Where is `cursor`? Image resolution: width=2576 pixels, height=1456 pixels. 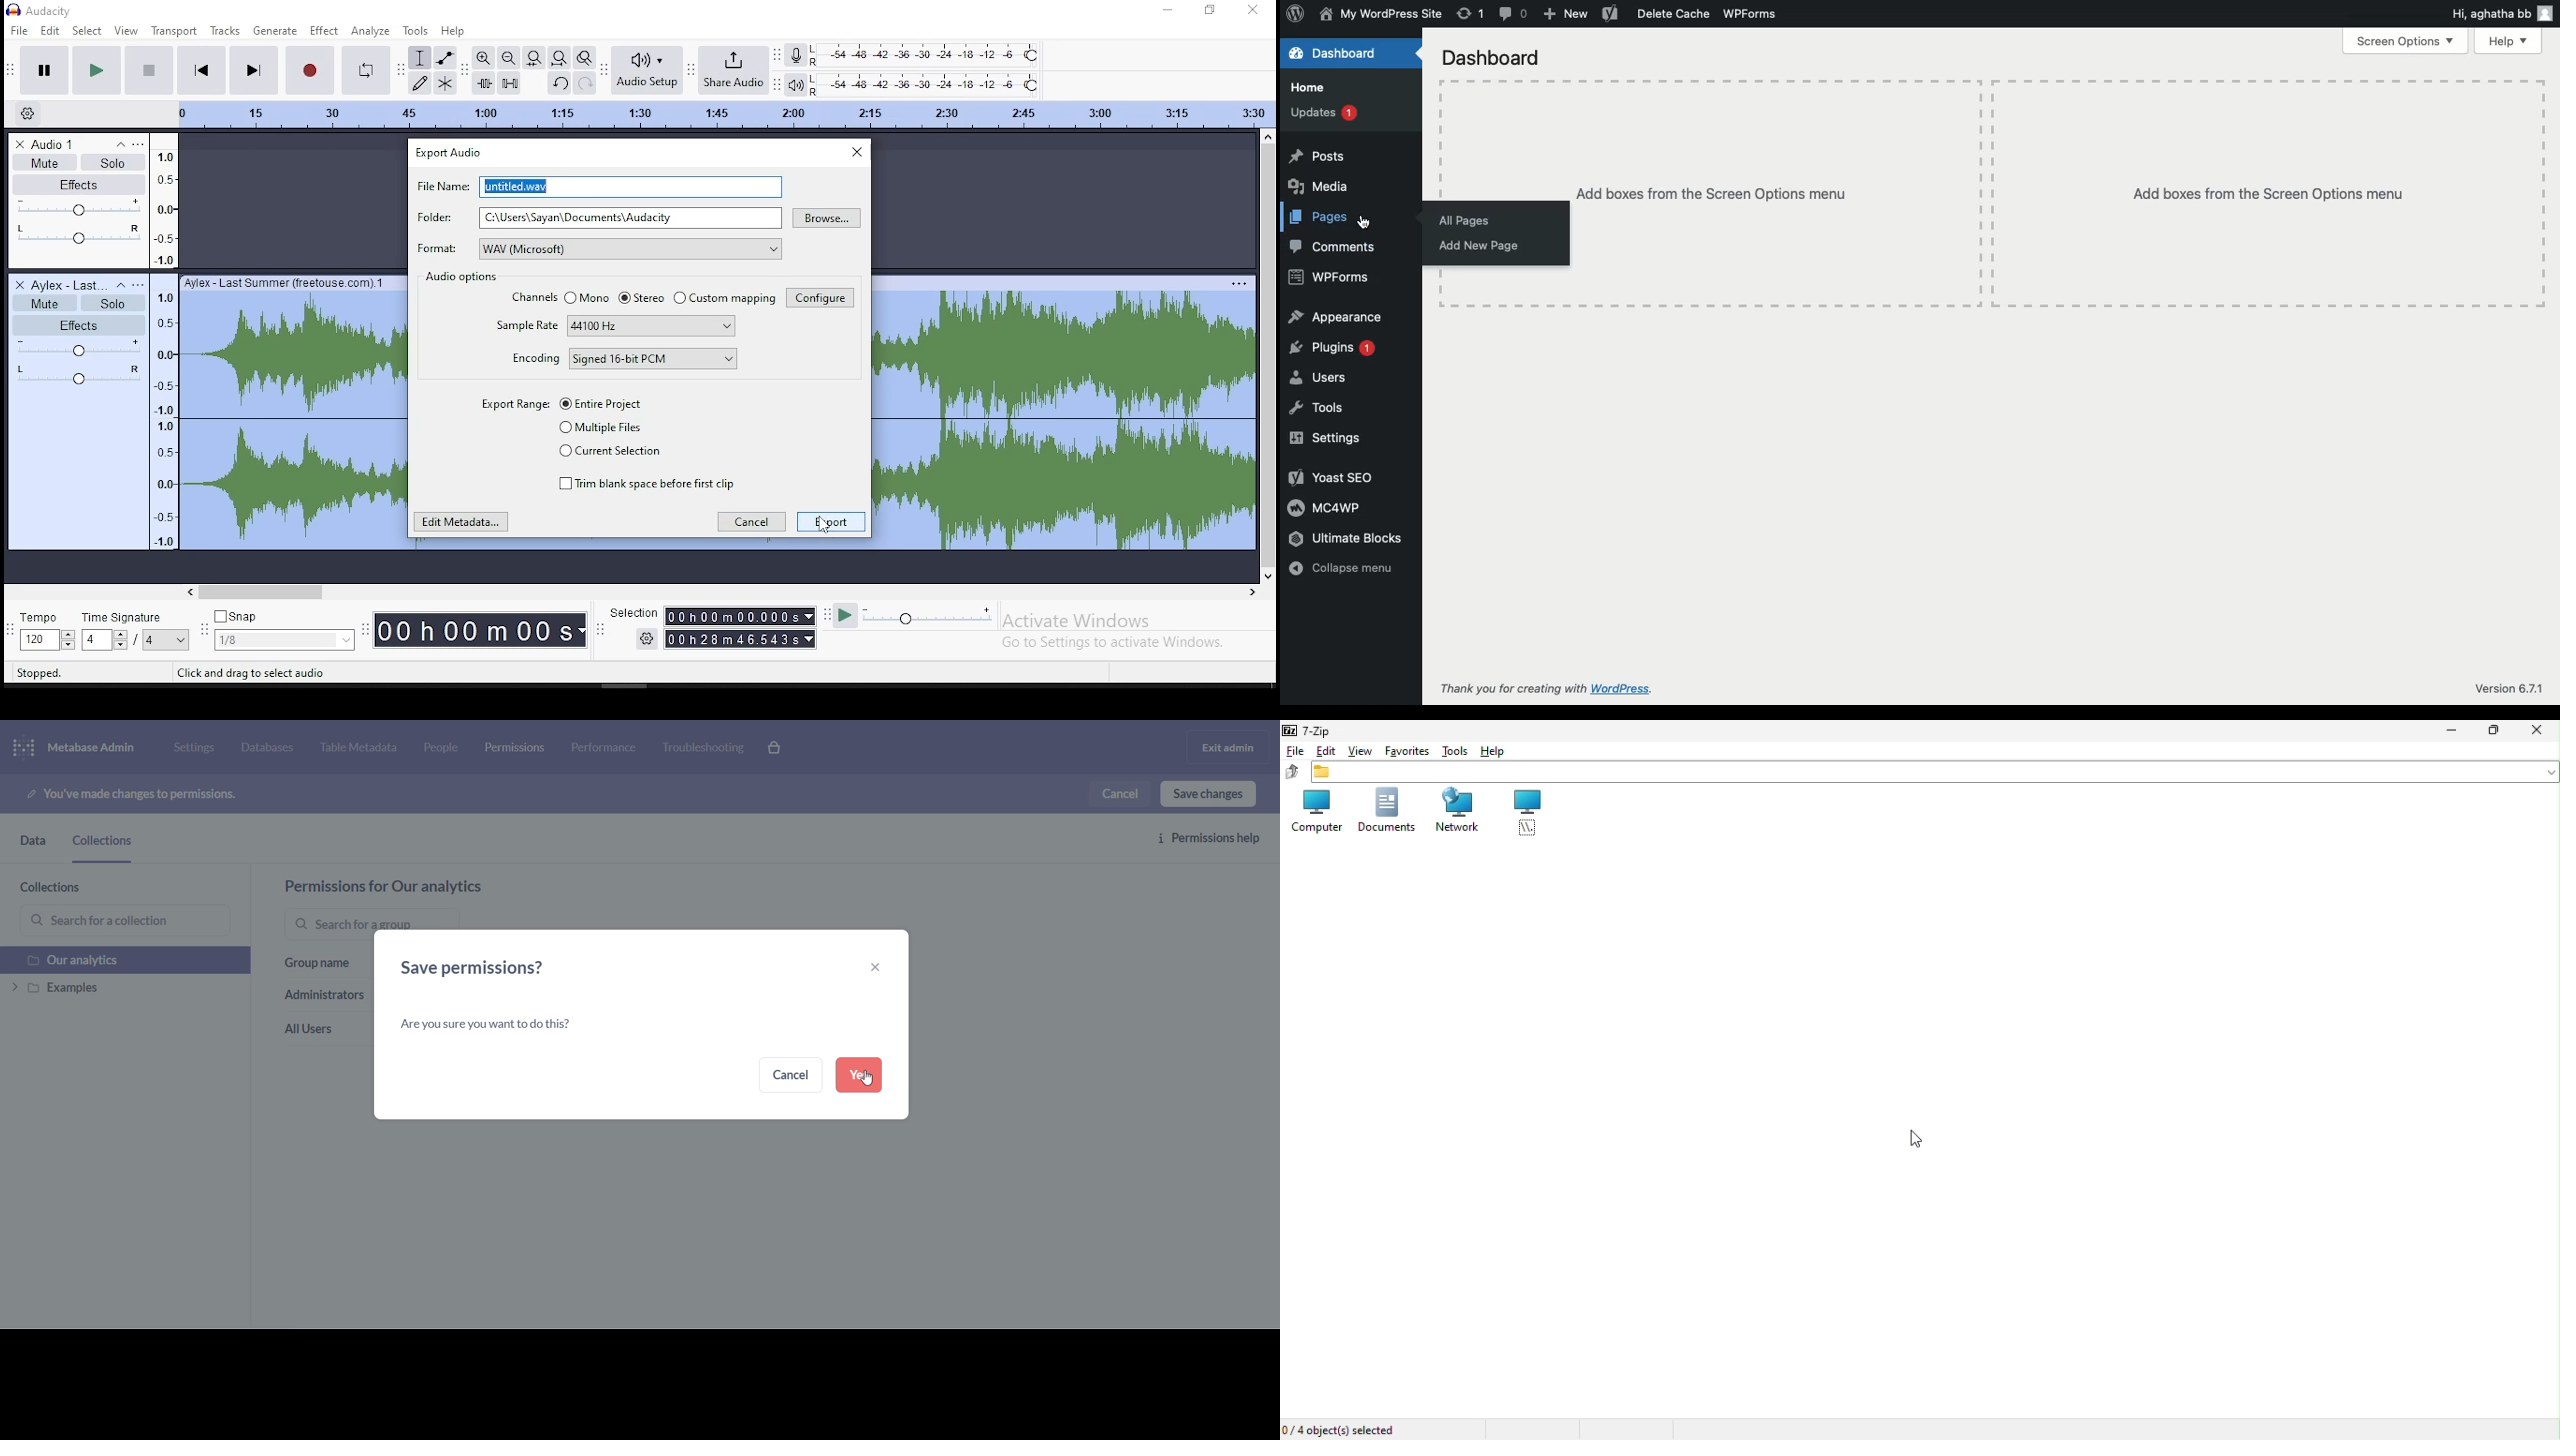
cursor is located at coordinates (866, 1079).